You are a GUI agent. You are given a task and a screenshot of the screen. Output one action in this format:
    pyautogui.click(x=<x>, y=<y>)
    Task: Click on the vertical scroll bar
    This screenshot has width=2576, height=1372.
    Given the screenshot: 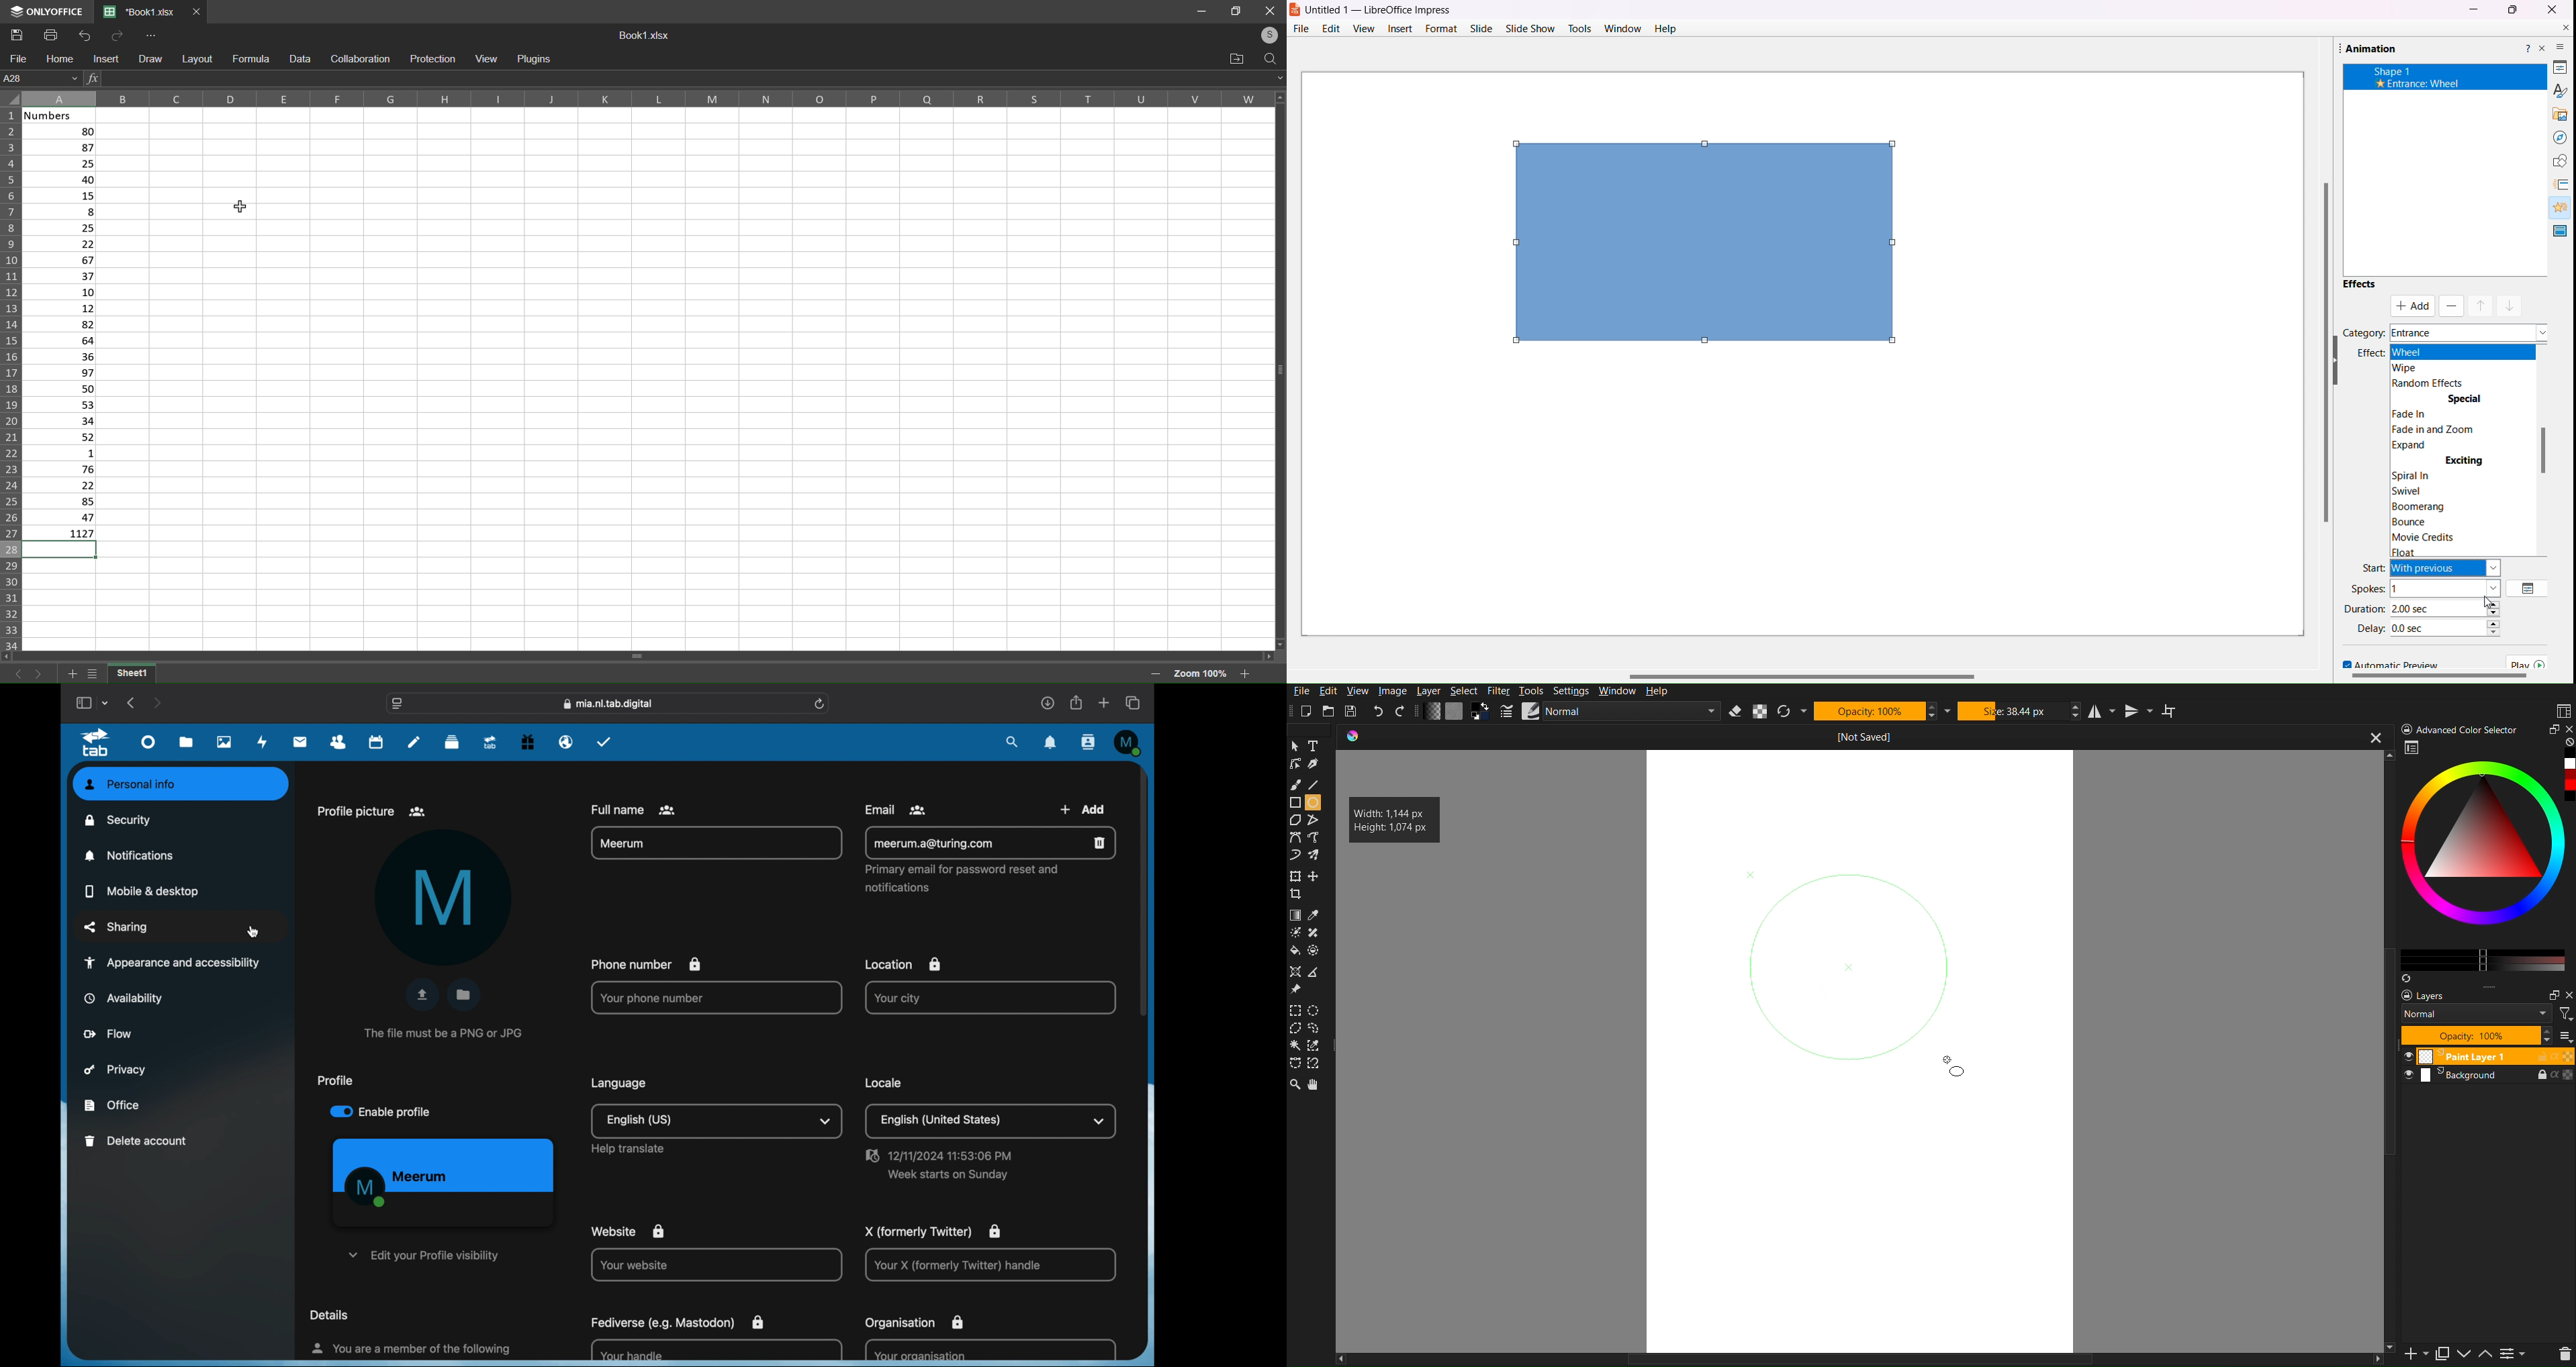 What is the action you would take?
    pyautogui.click(x=2381, y=1015)
    